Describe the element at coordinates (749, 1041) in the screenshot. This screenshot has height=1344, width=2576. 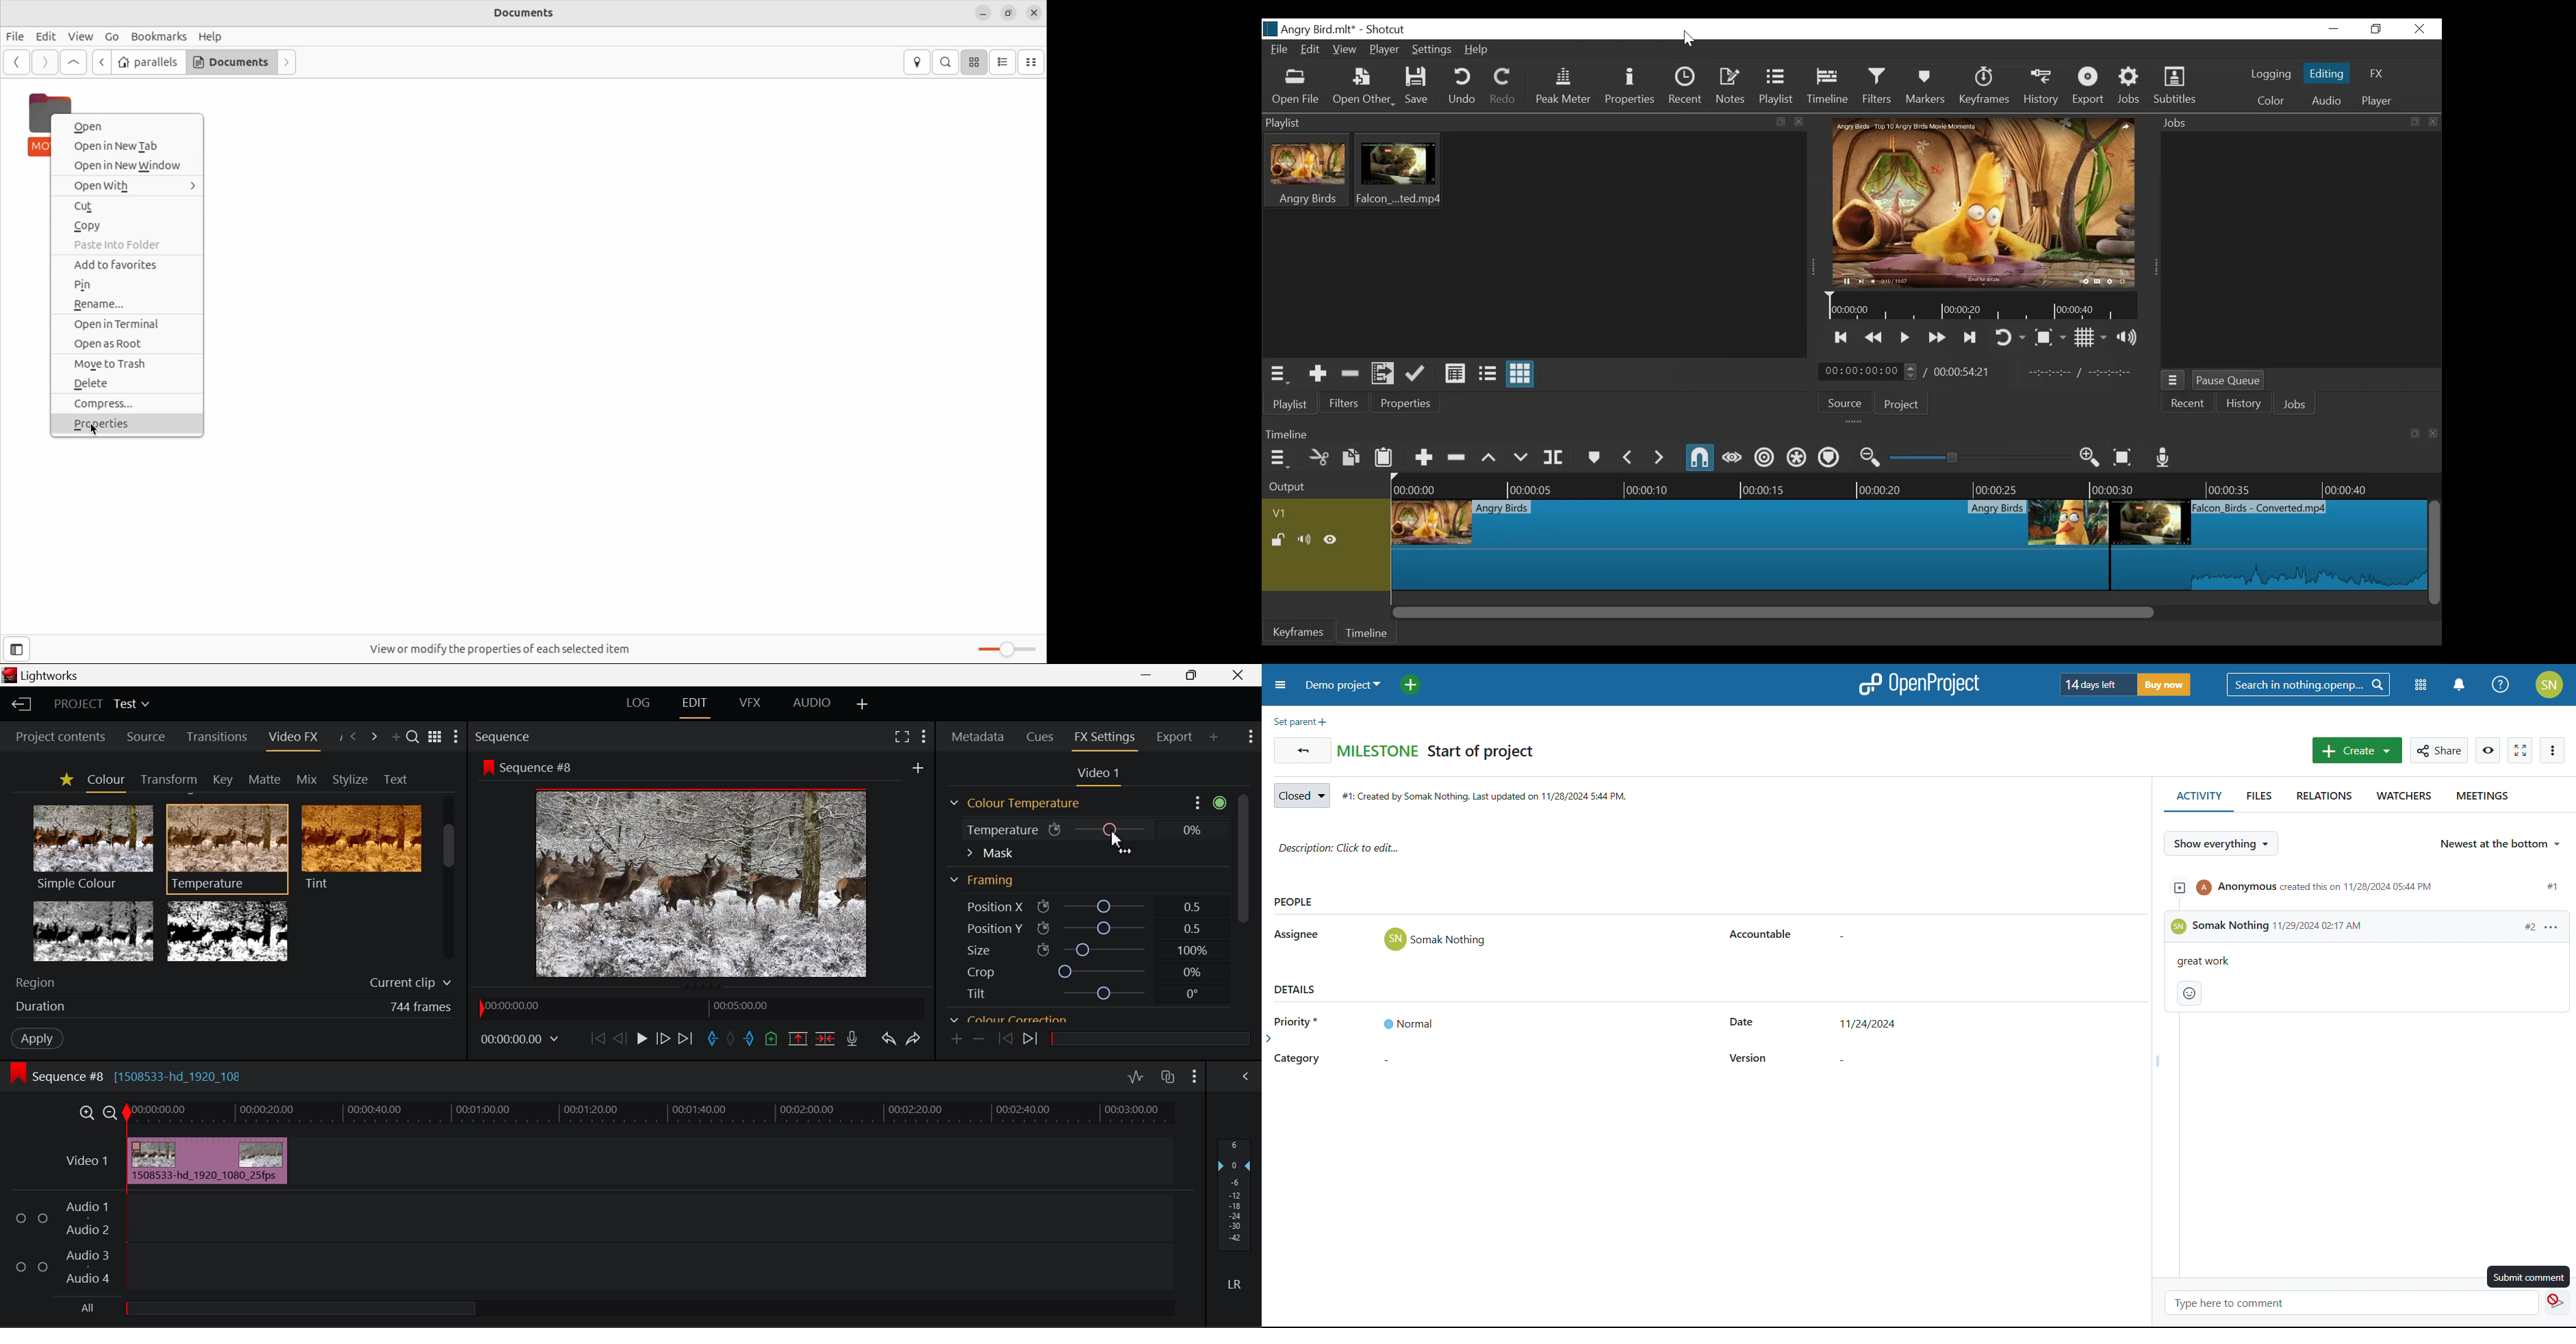
I see `Mark Out` at that location.